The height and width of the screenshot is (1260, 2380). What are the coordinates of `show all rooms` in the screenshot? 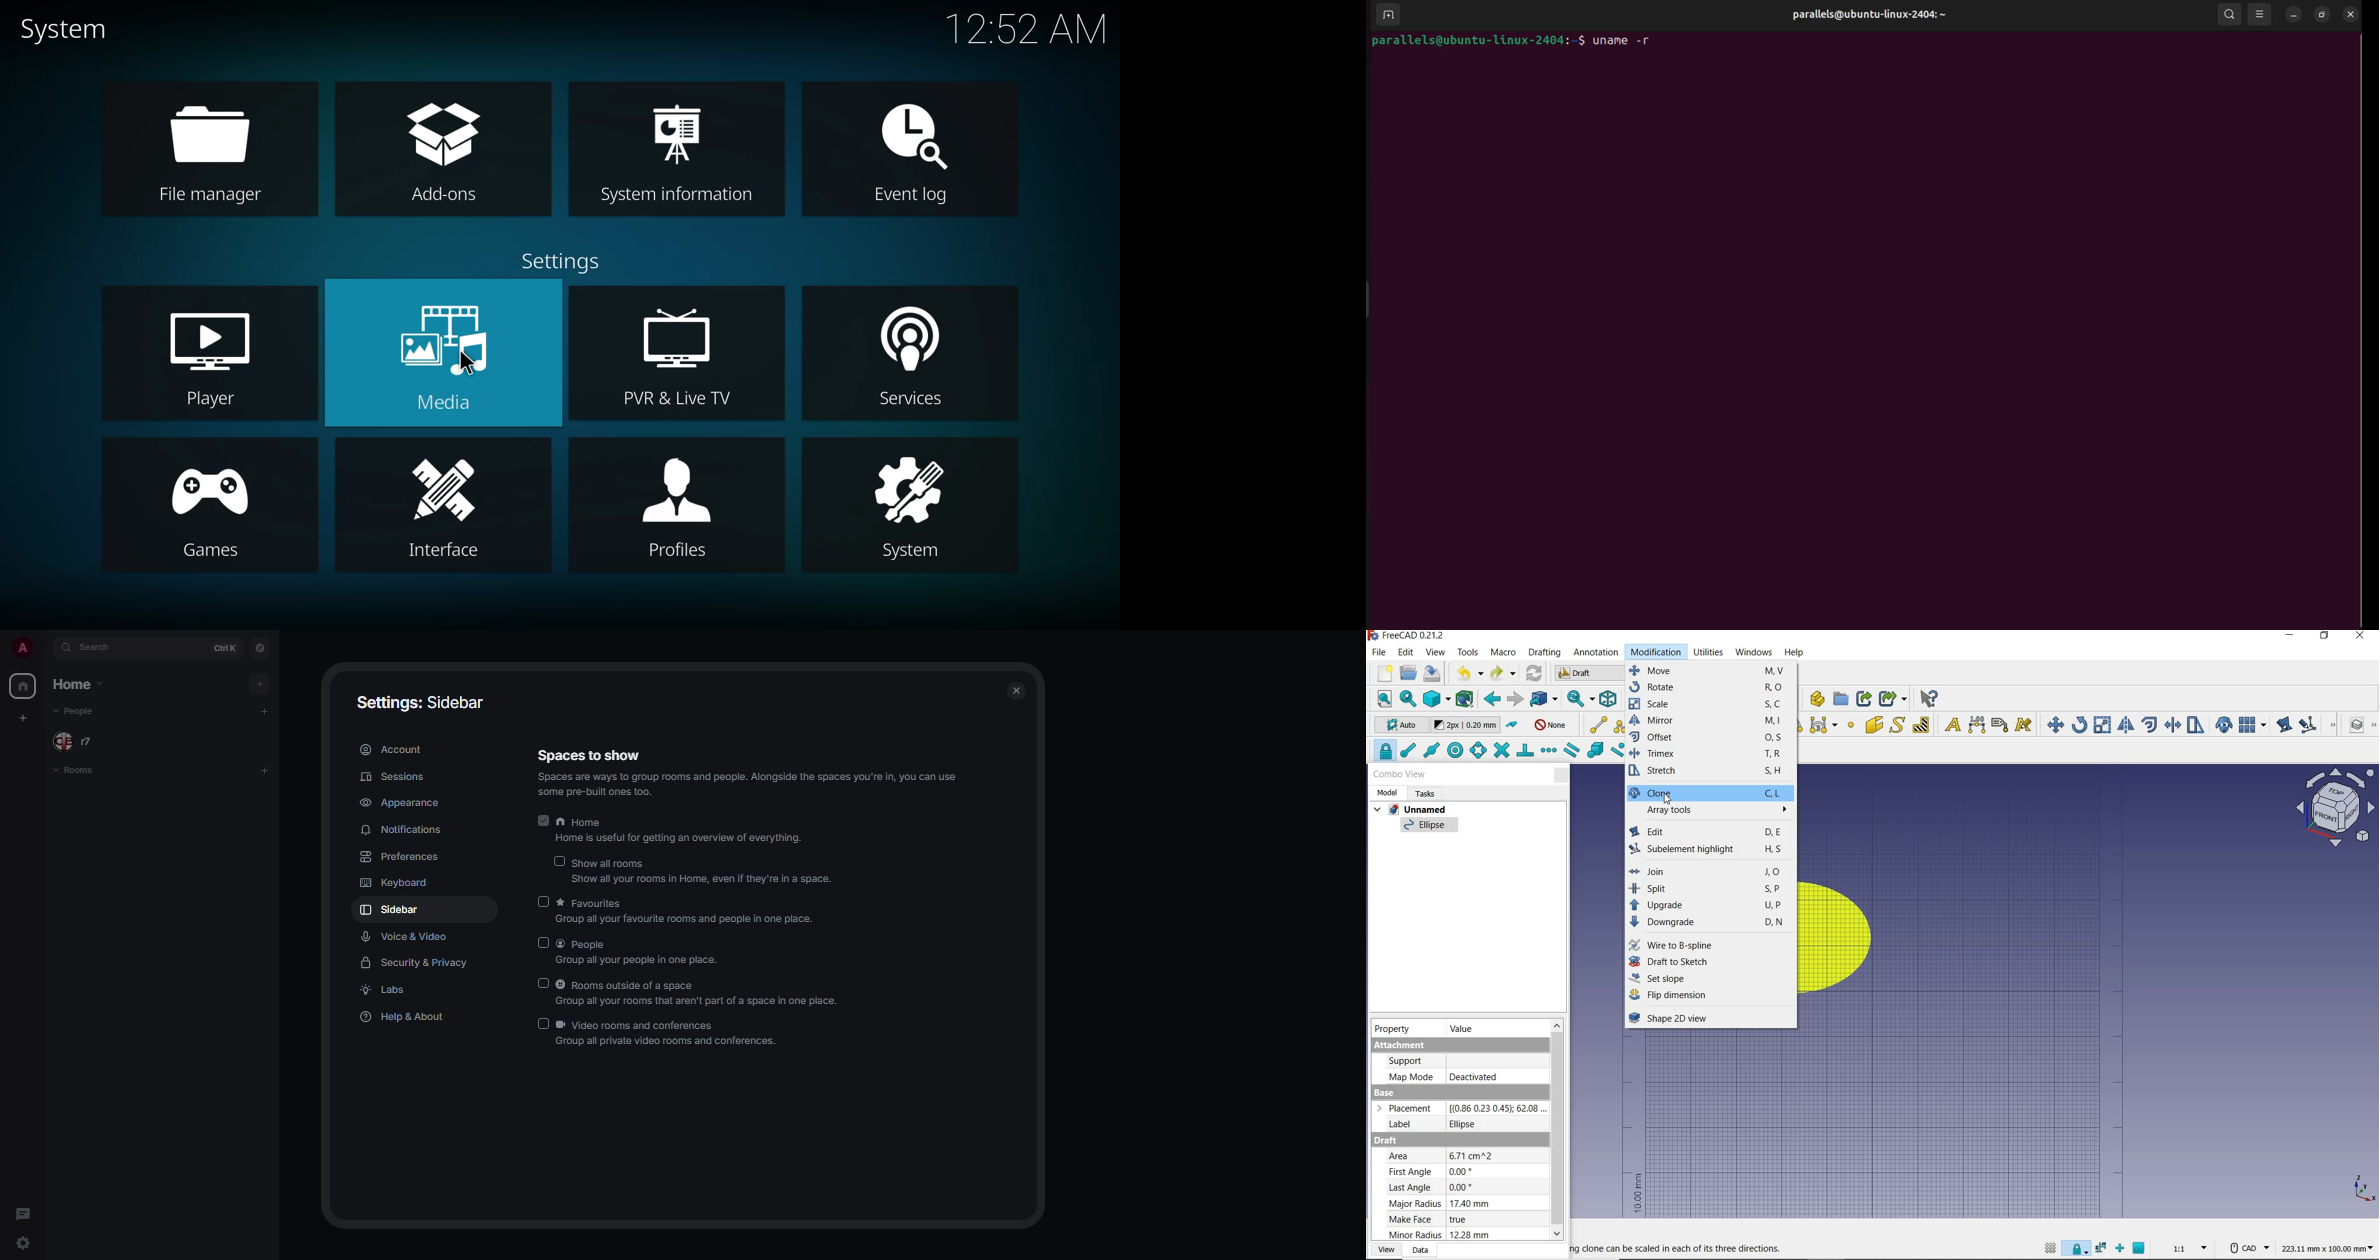 It's located at (704, 863).